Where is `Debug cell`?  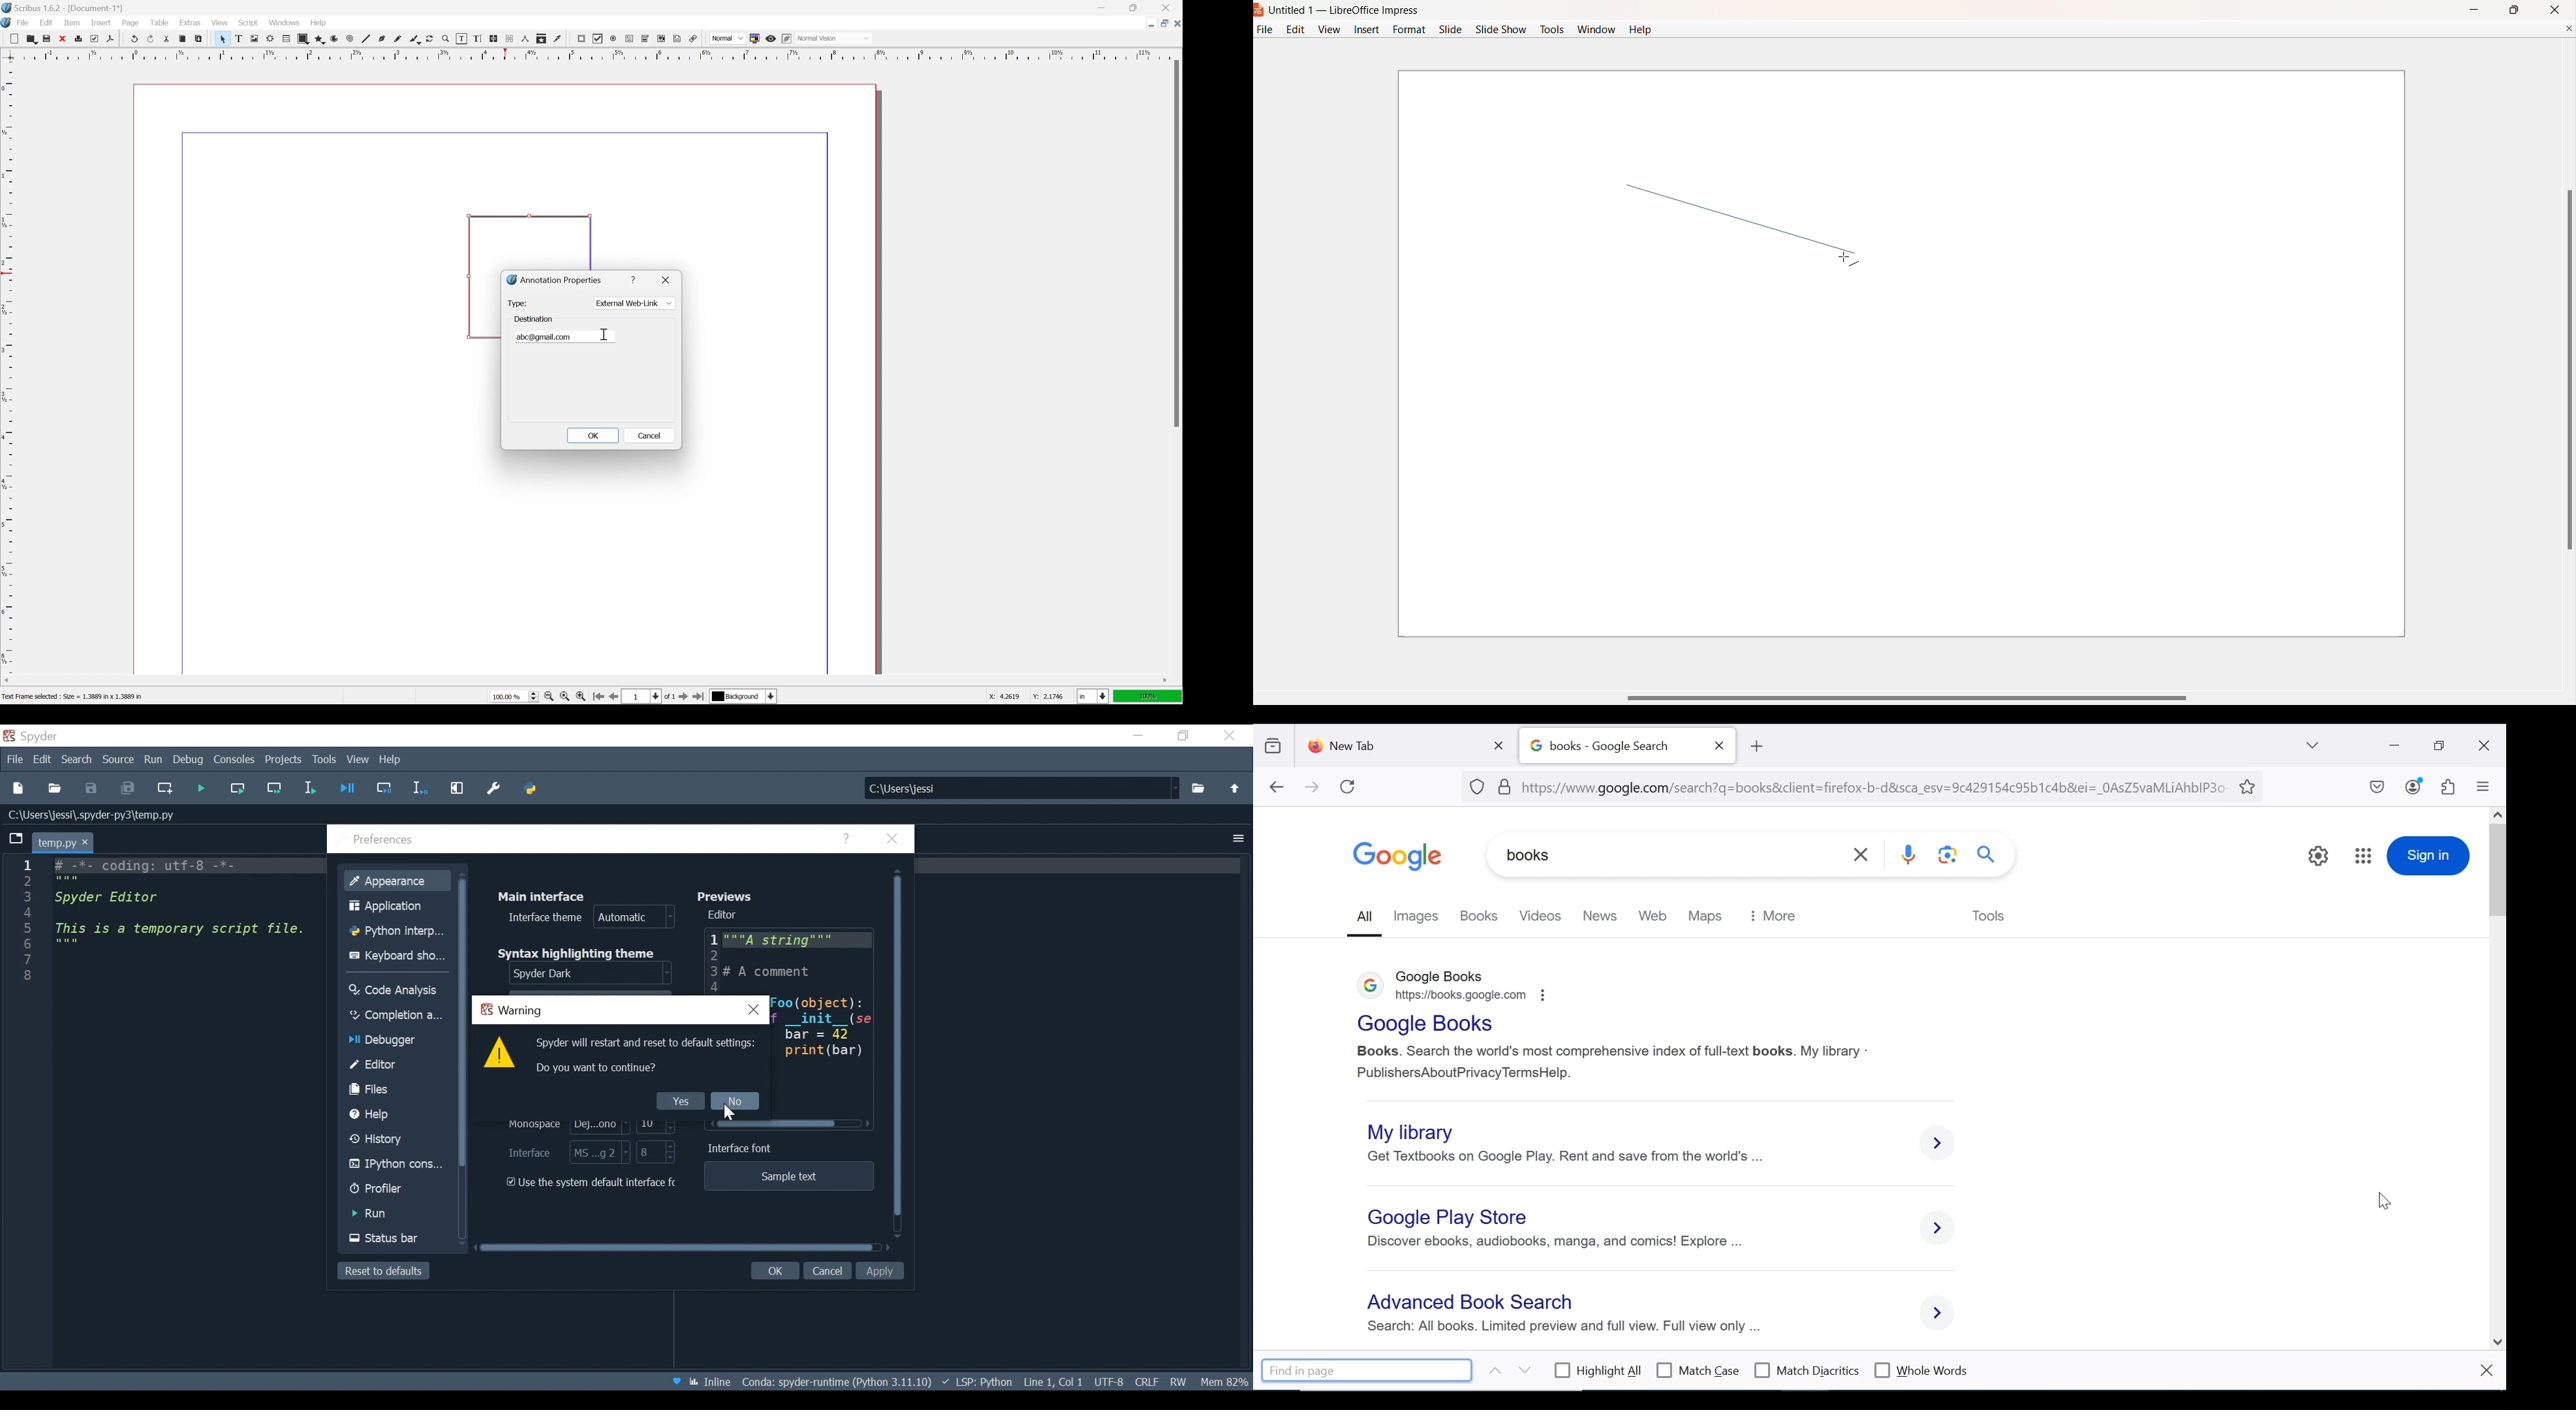
Debug cell is located at coordinates (382, 790).